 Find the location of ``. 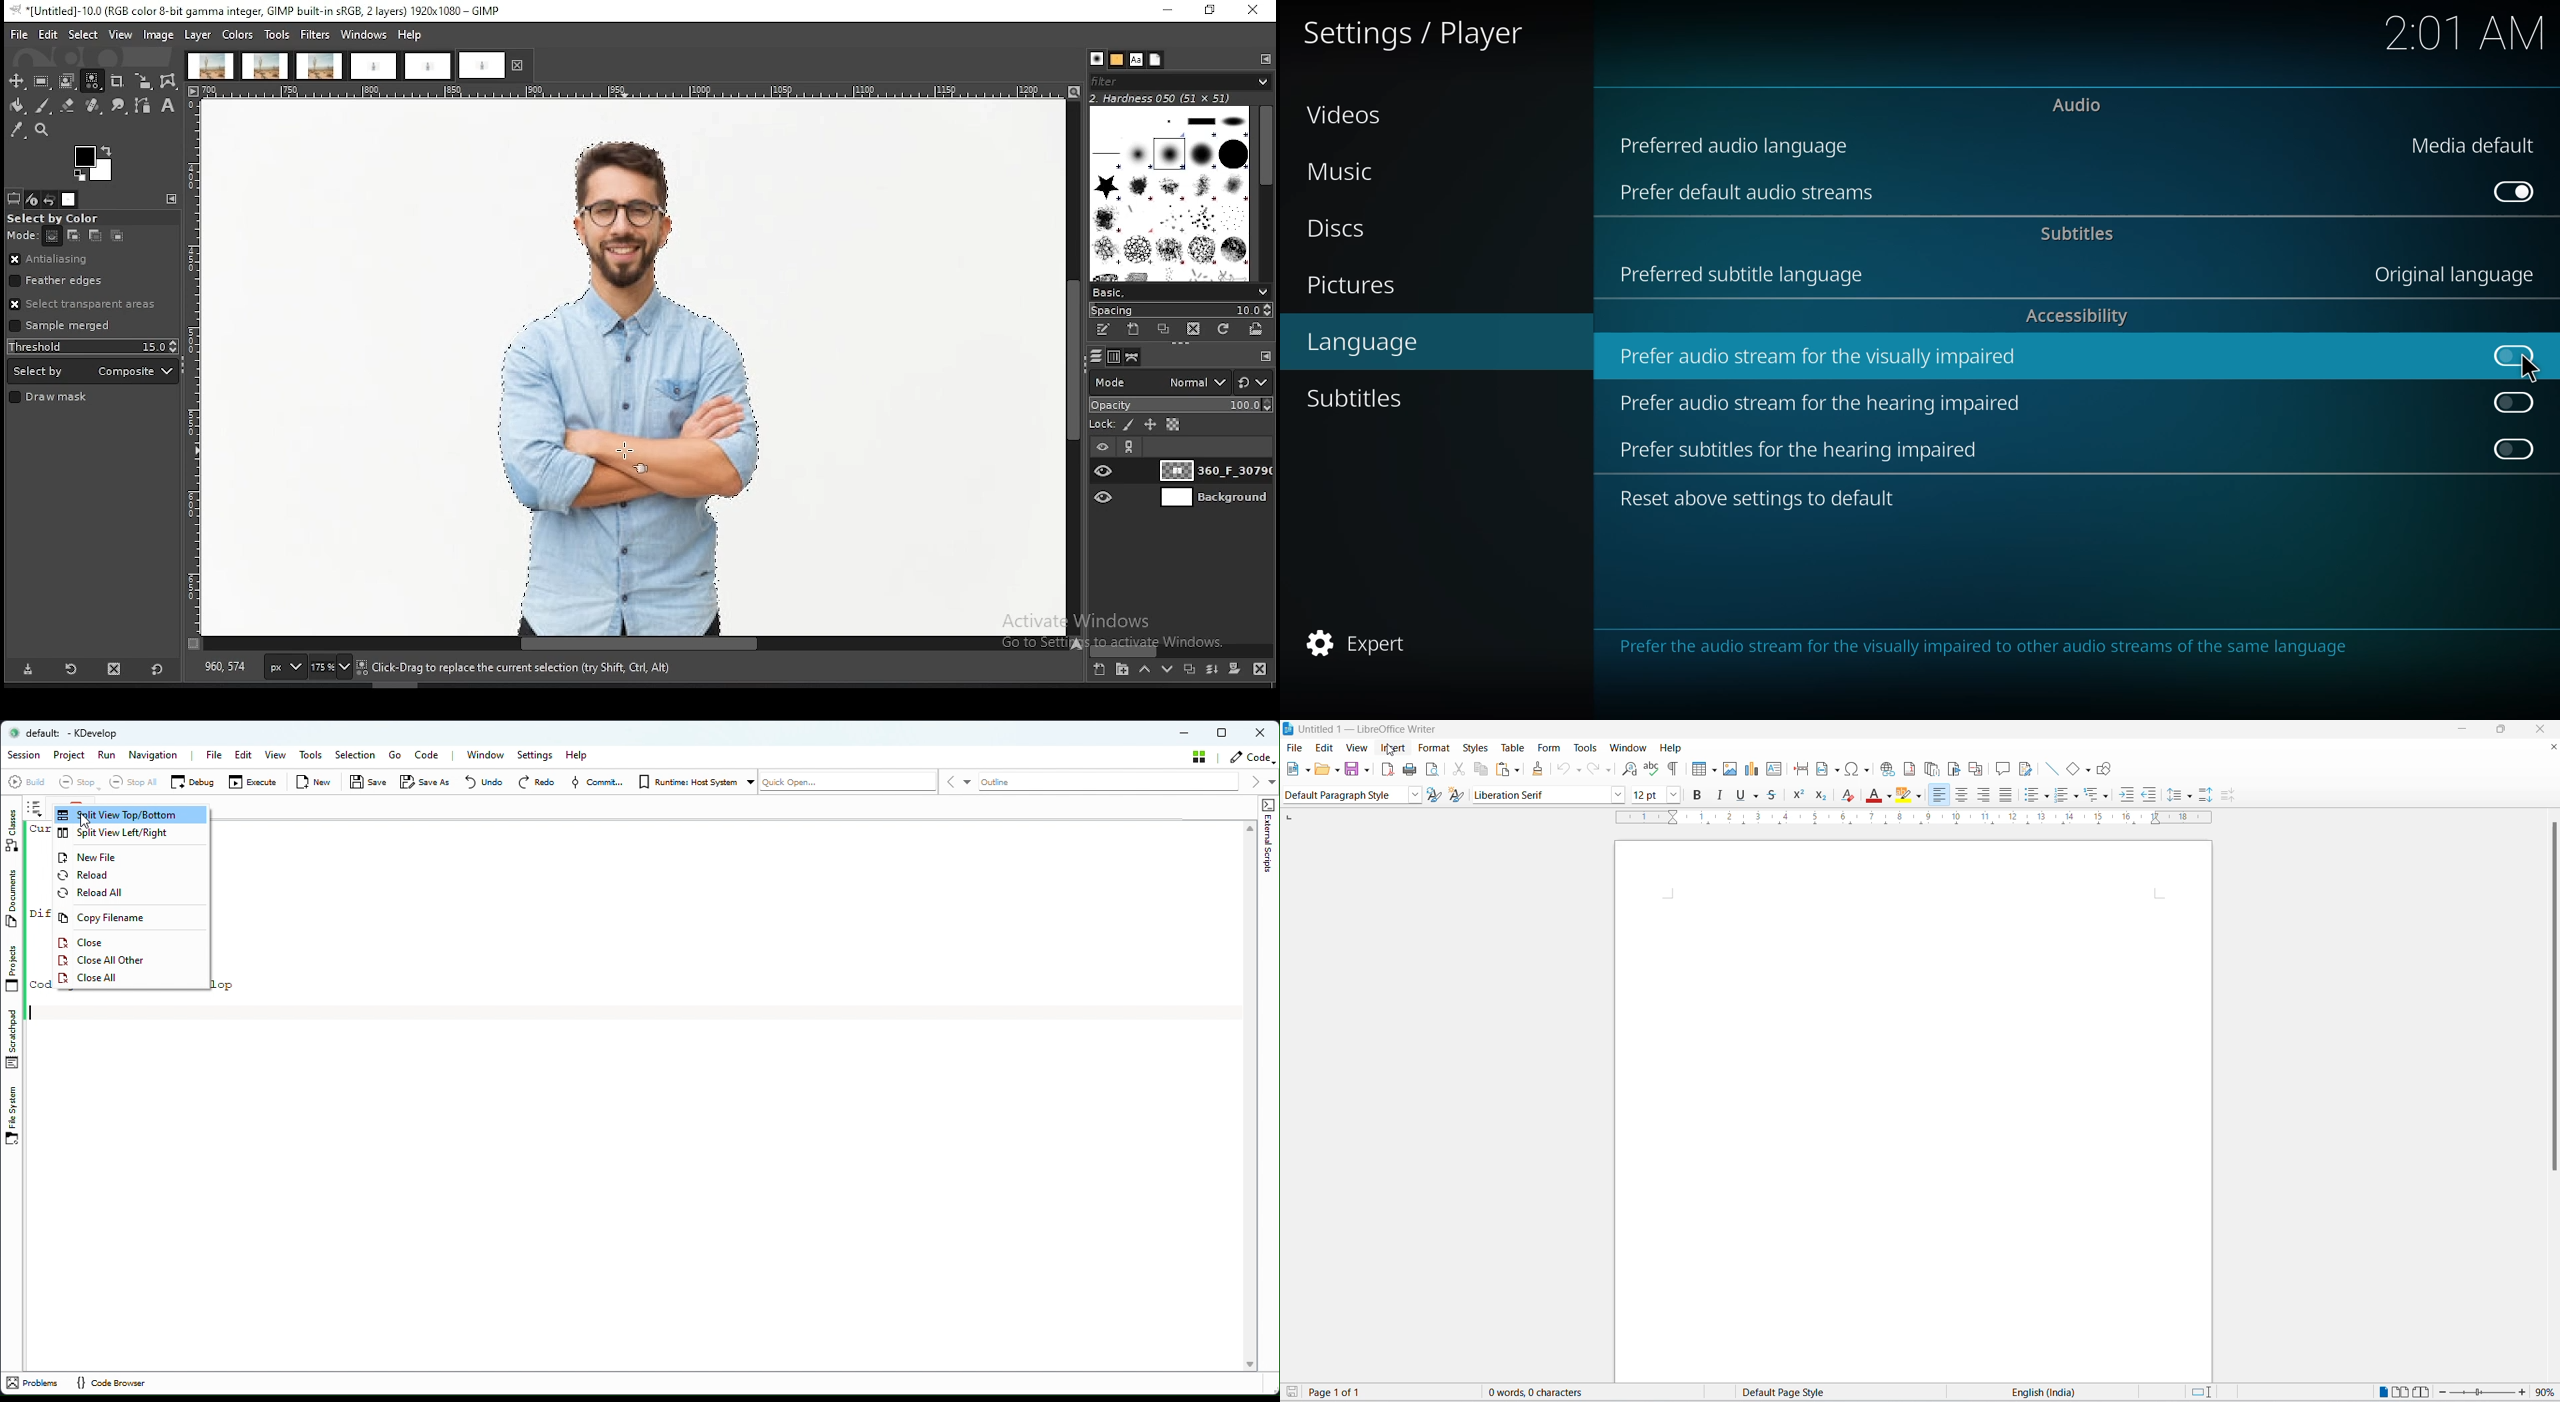

 is located at coordinates (2543, 728).